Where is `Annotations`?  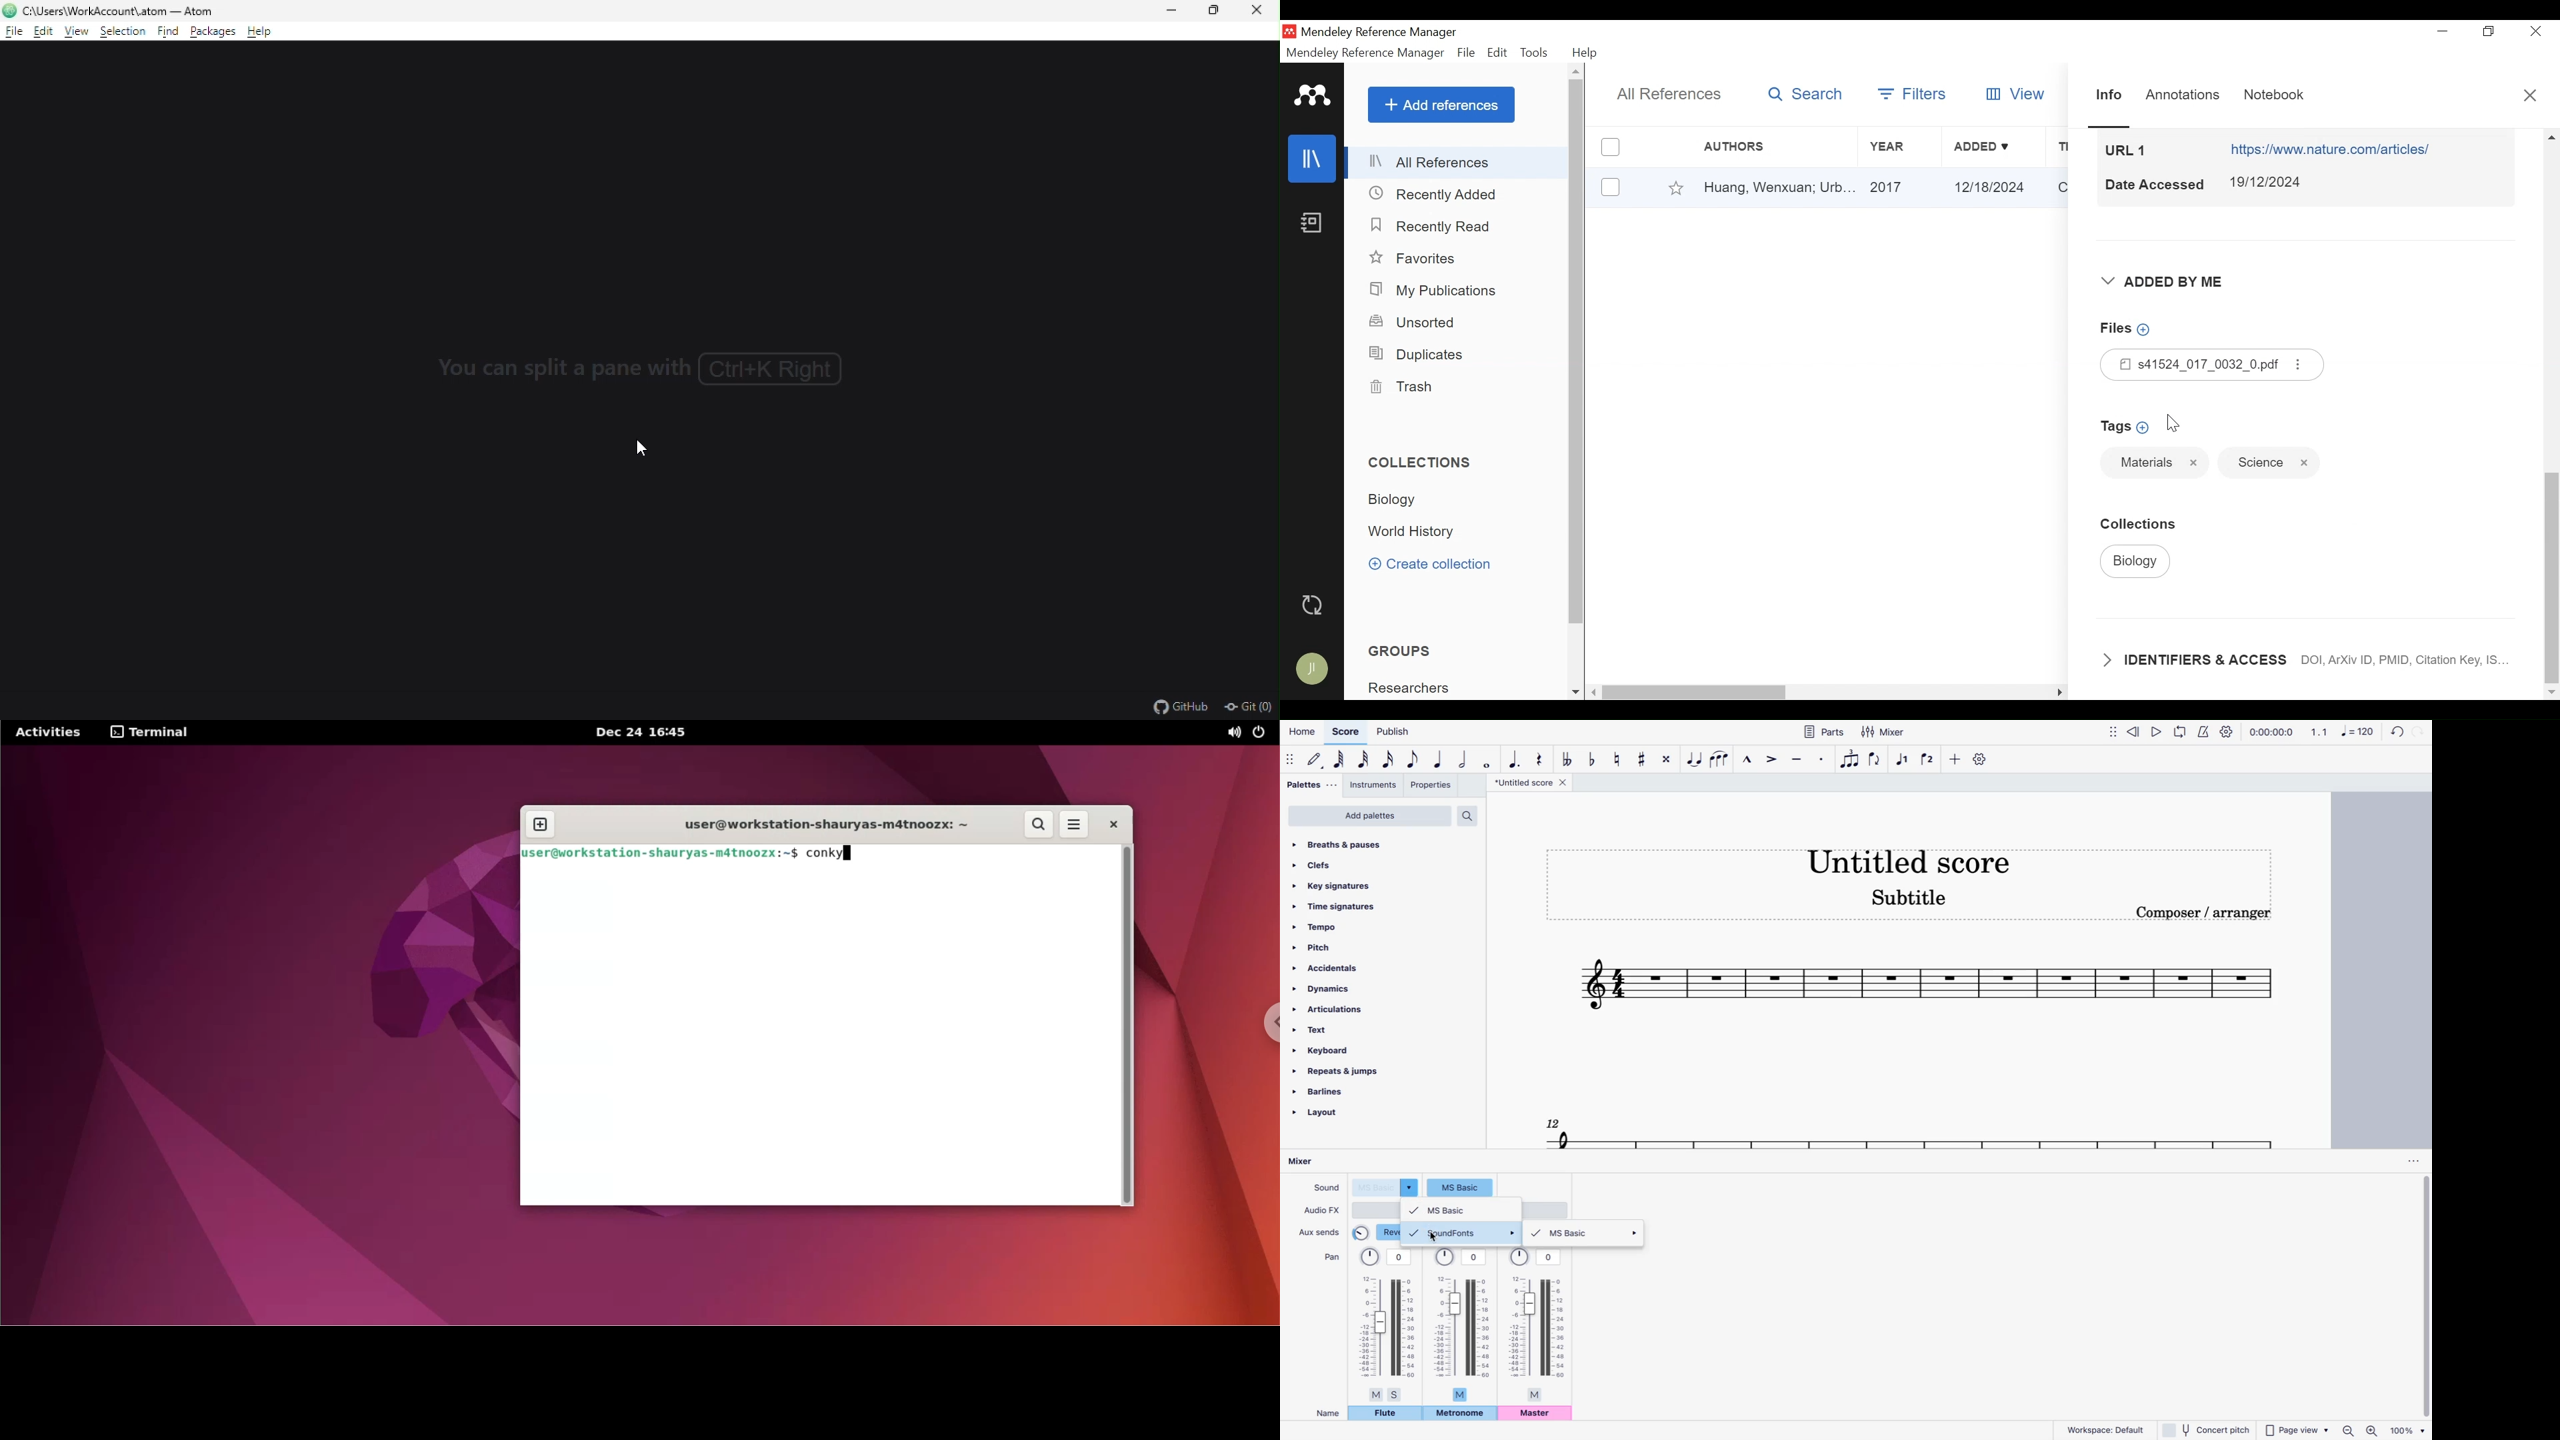
Annotations is located at coordinates (2182, 95).